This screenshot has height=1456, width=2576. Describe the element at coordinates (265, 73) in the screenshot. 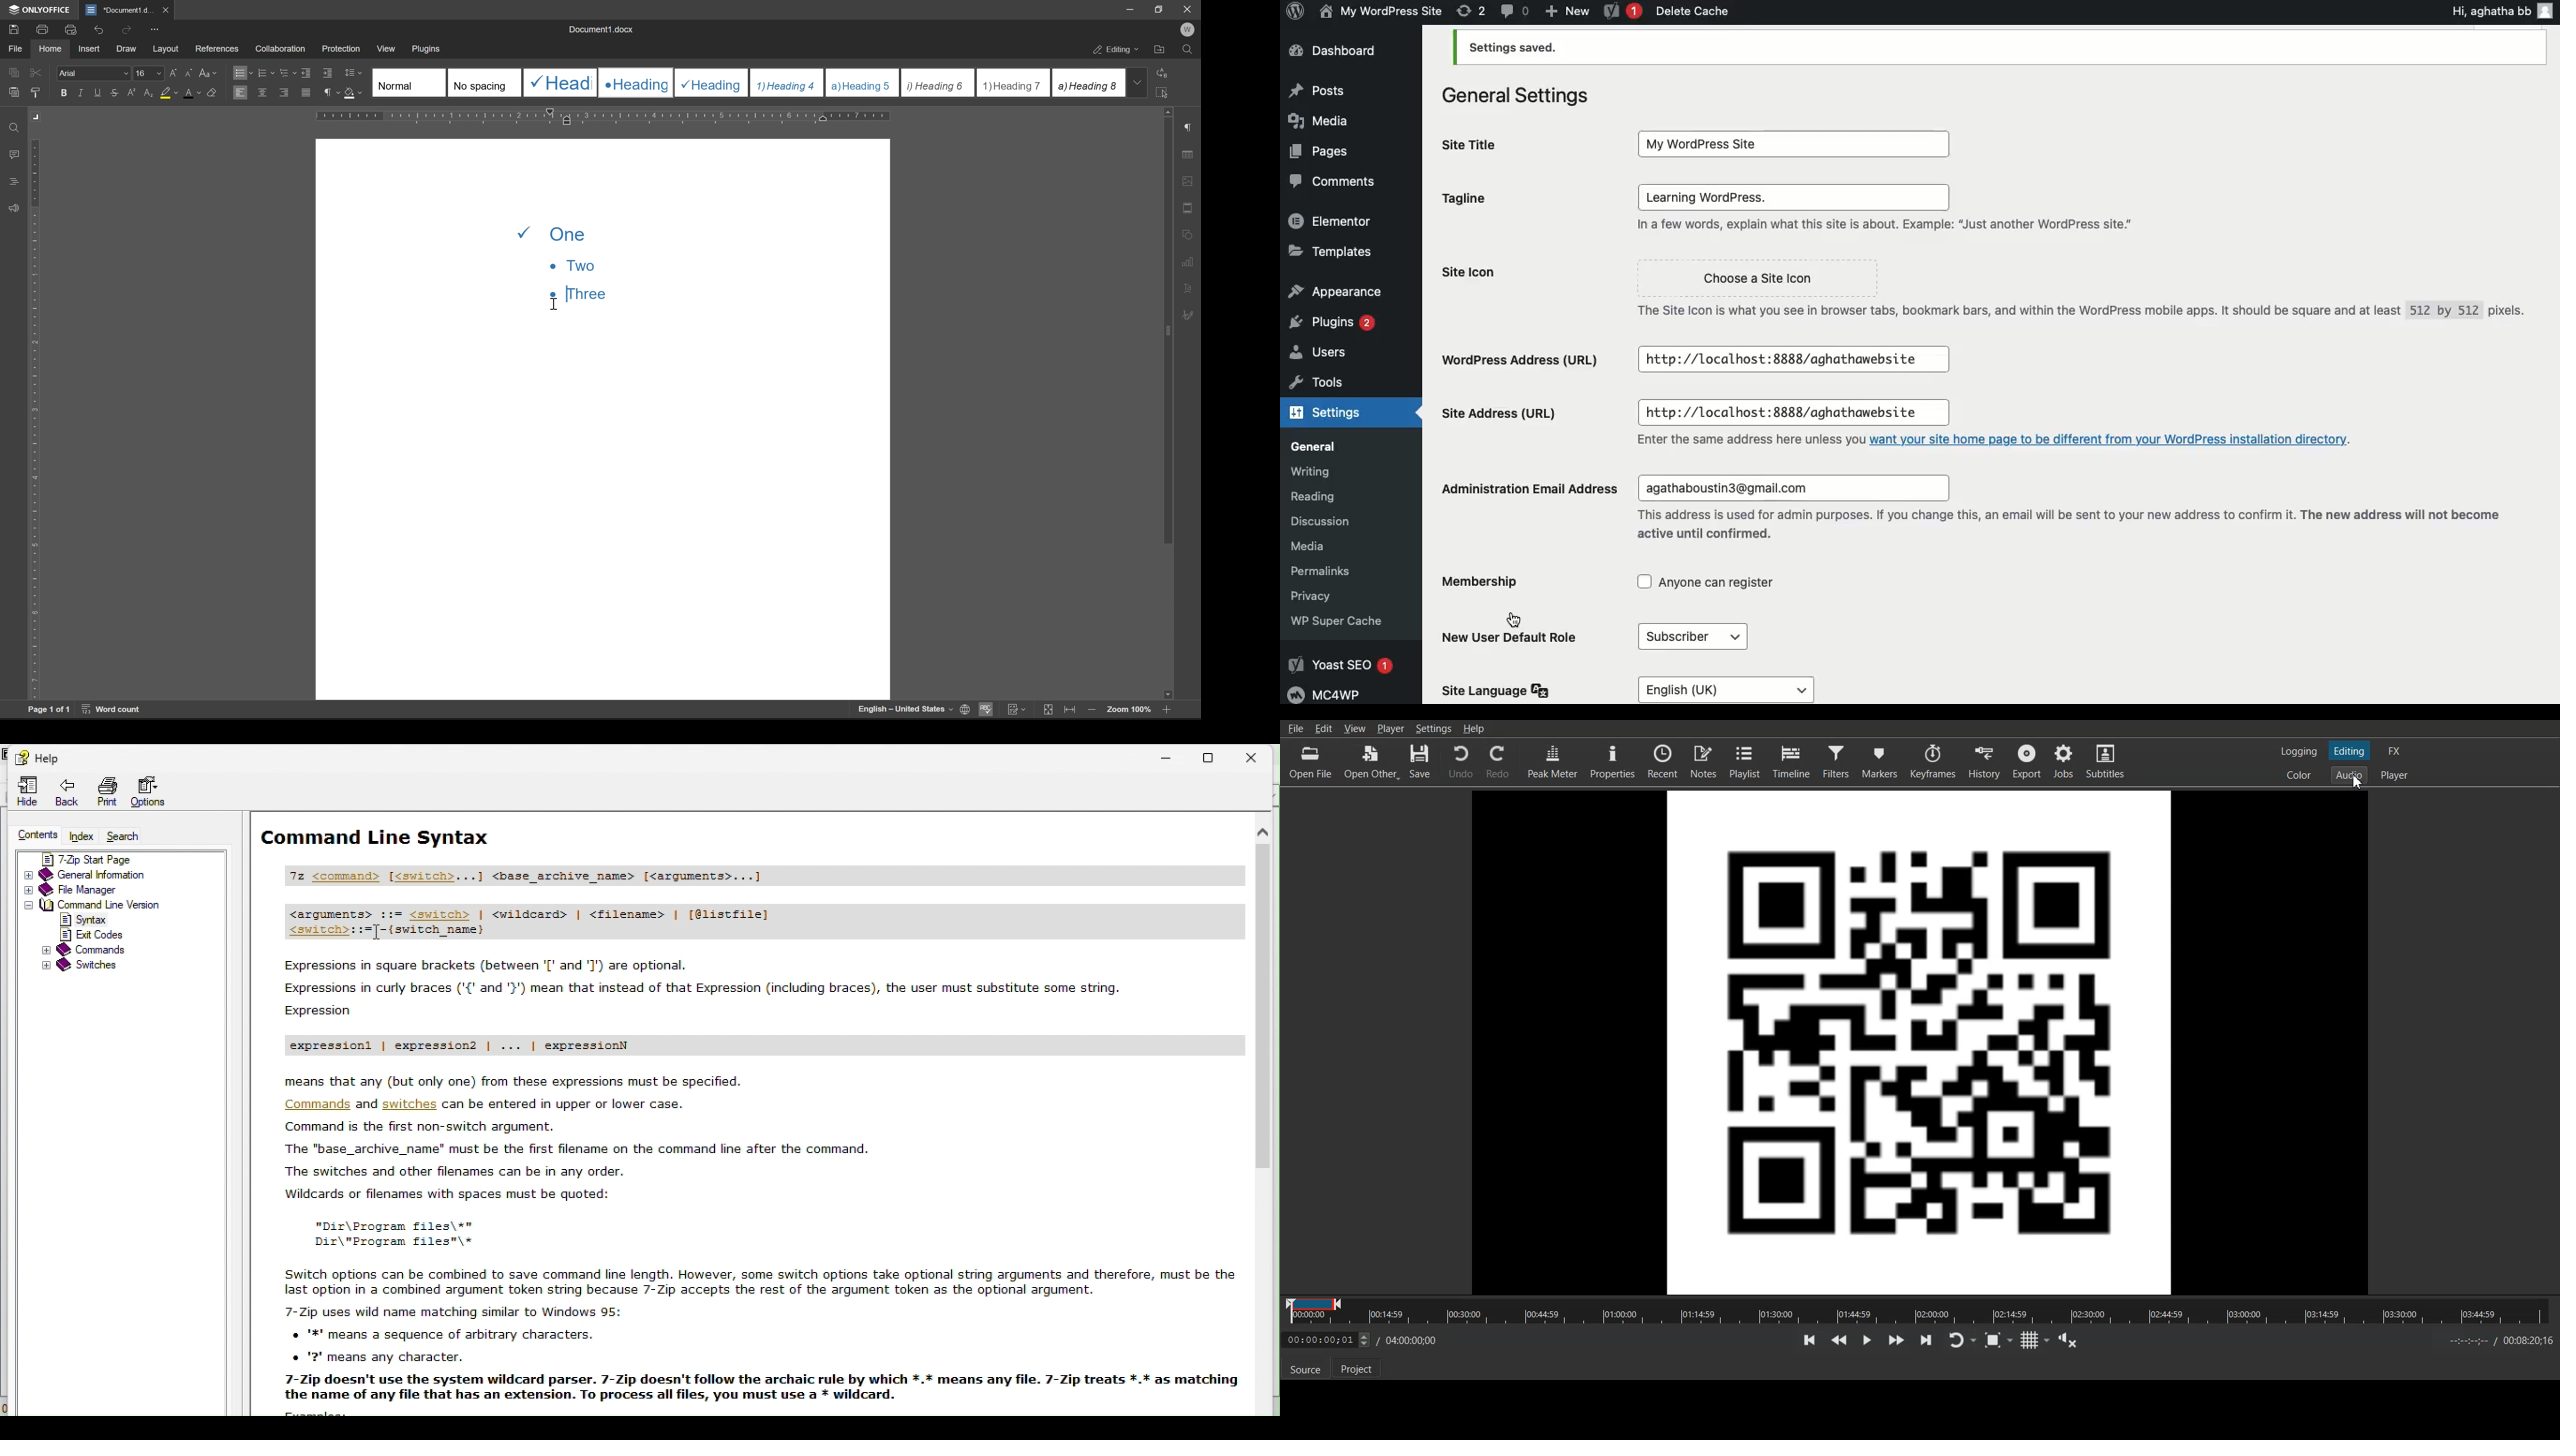

I see `numbering` at that location.